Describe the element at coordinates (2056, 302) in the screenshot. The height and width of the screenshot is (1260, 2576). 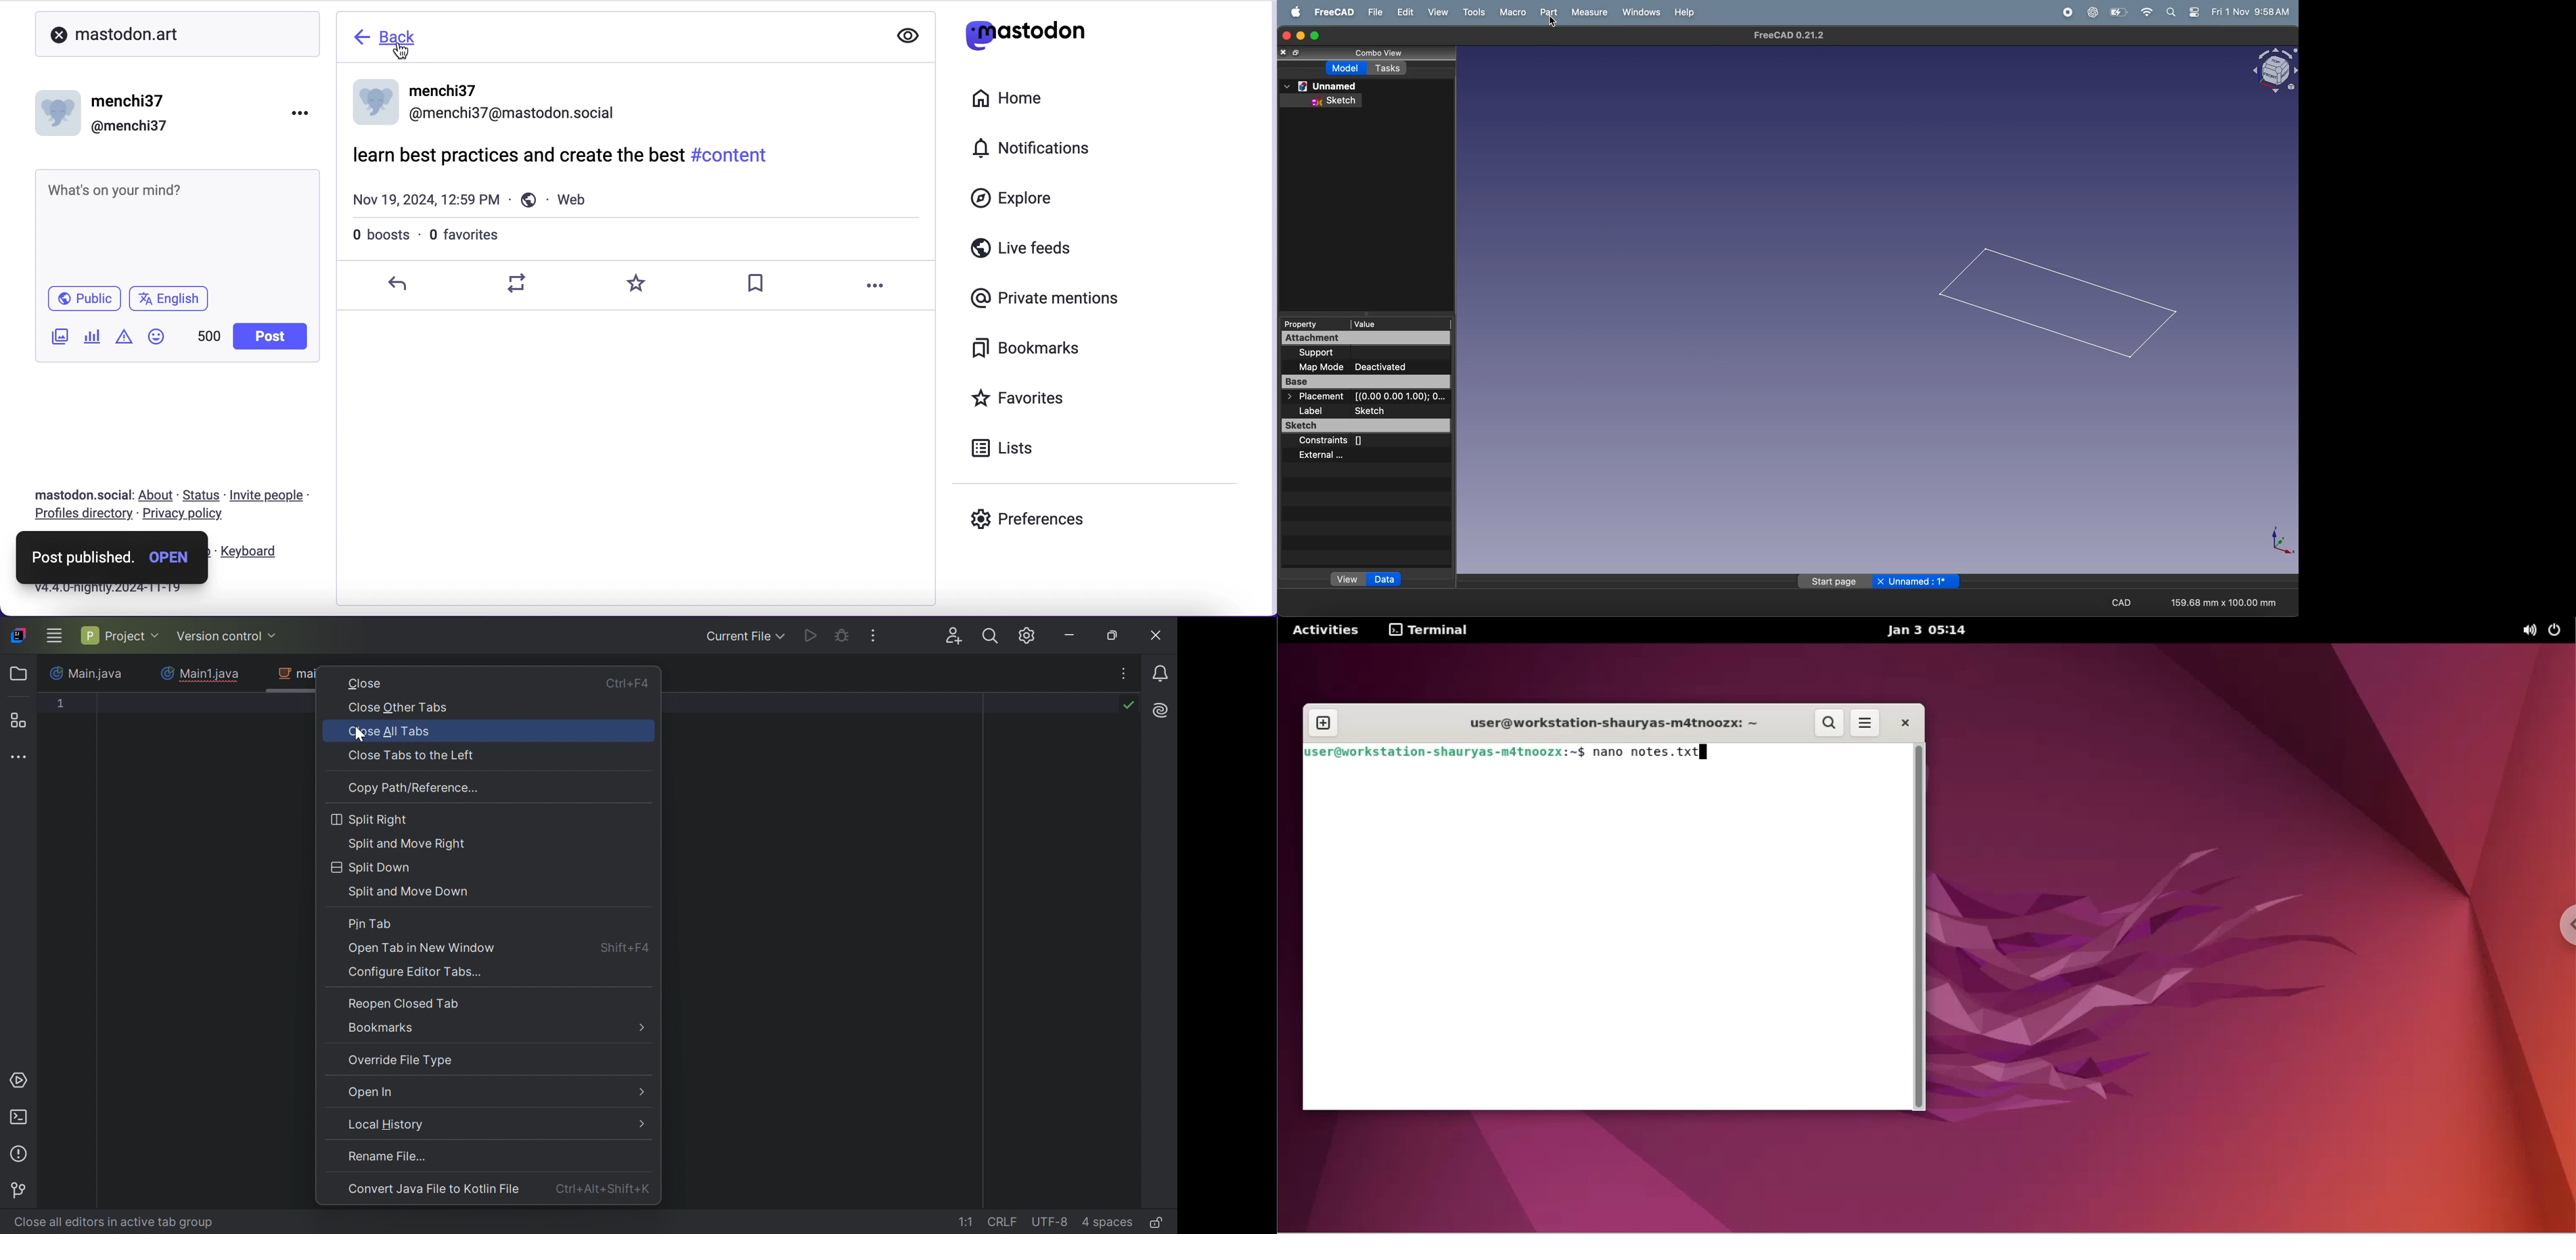
I see `2d rectangle` at that location.